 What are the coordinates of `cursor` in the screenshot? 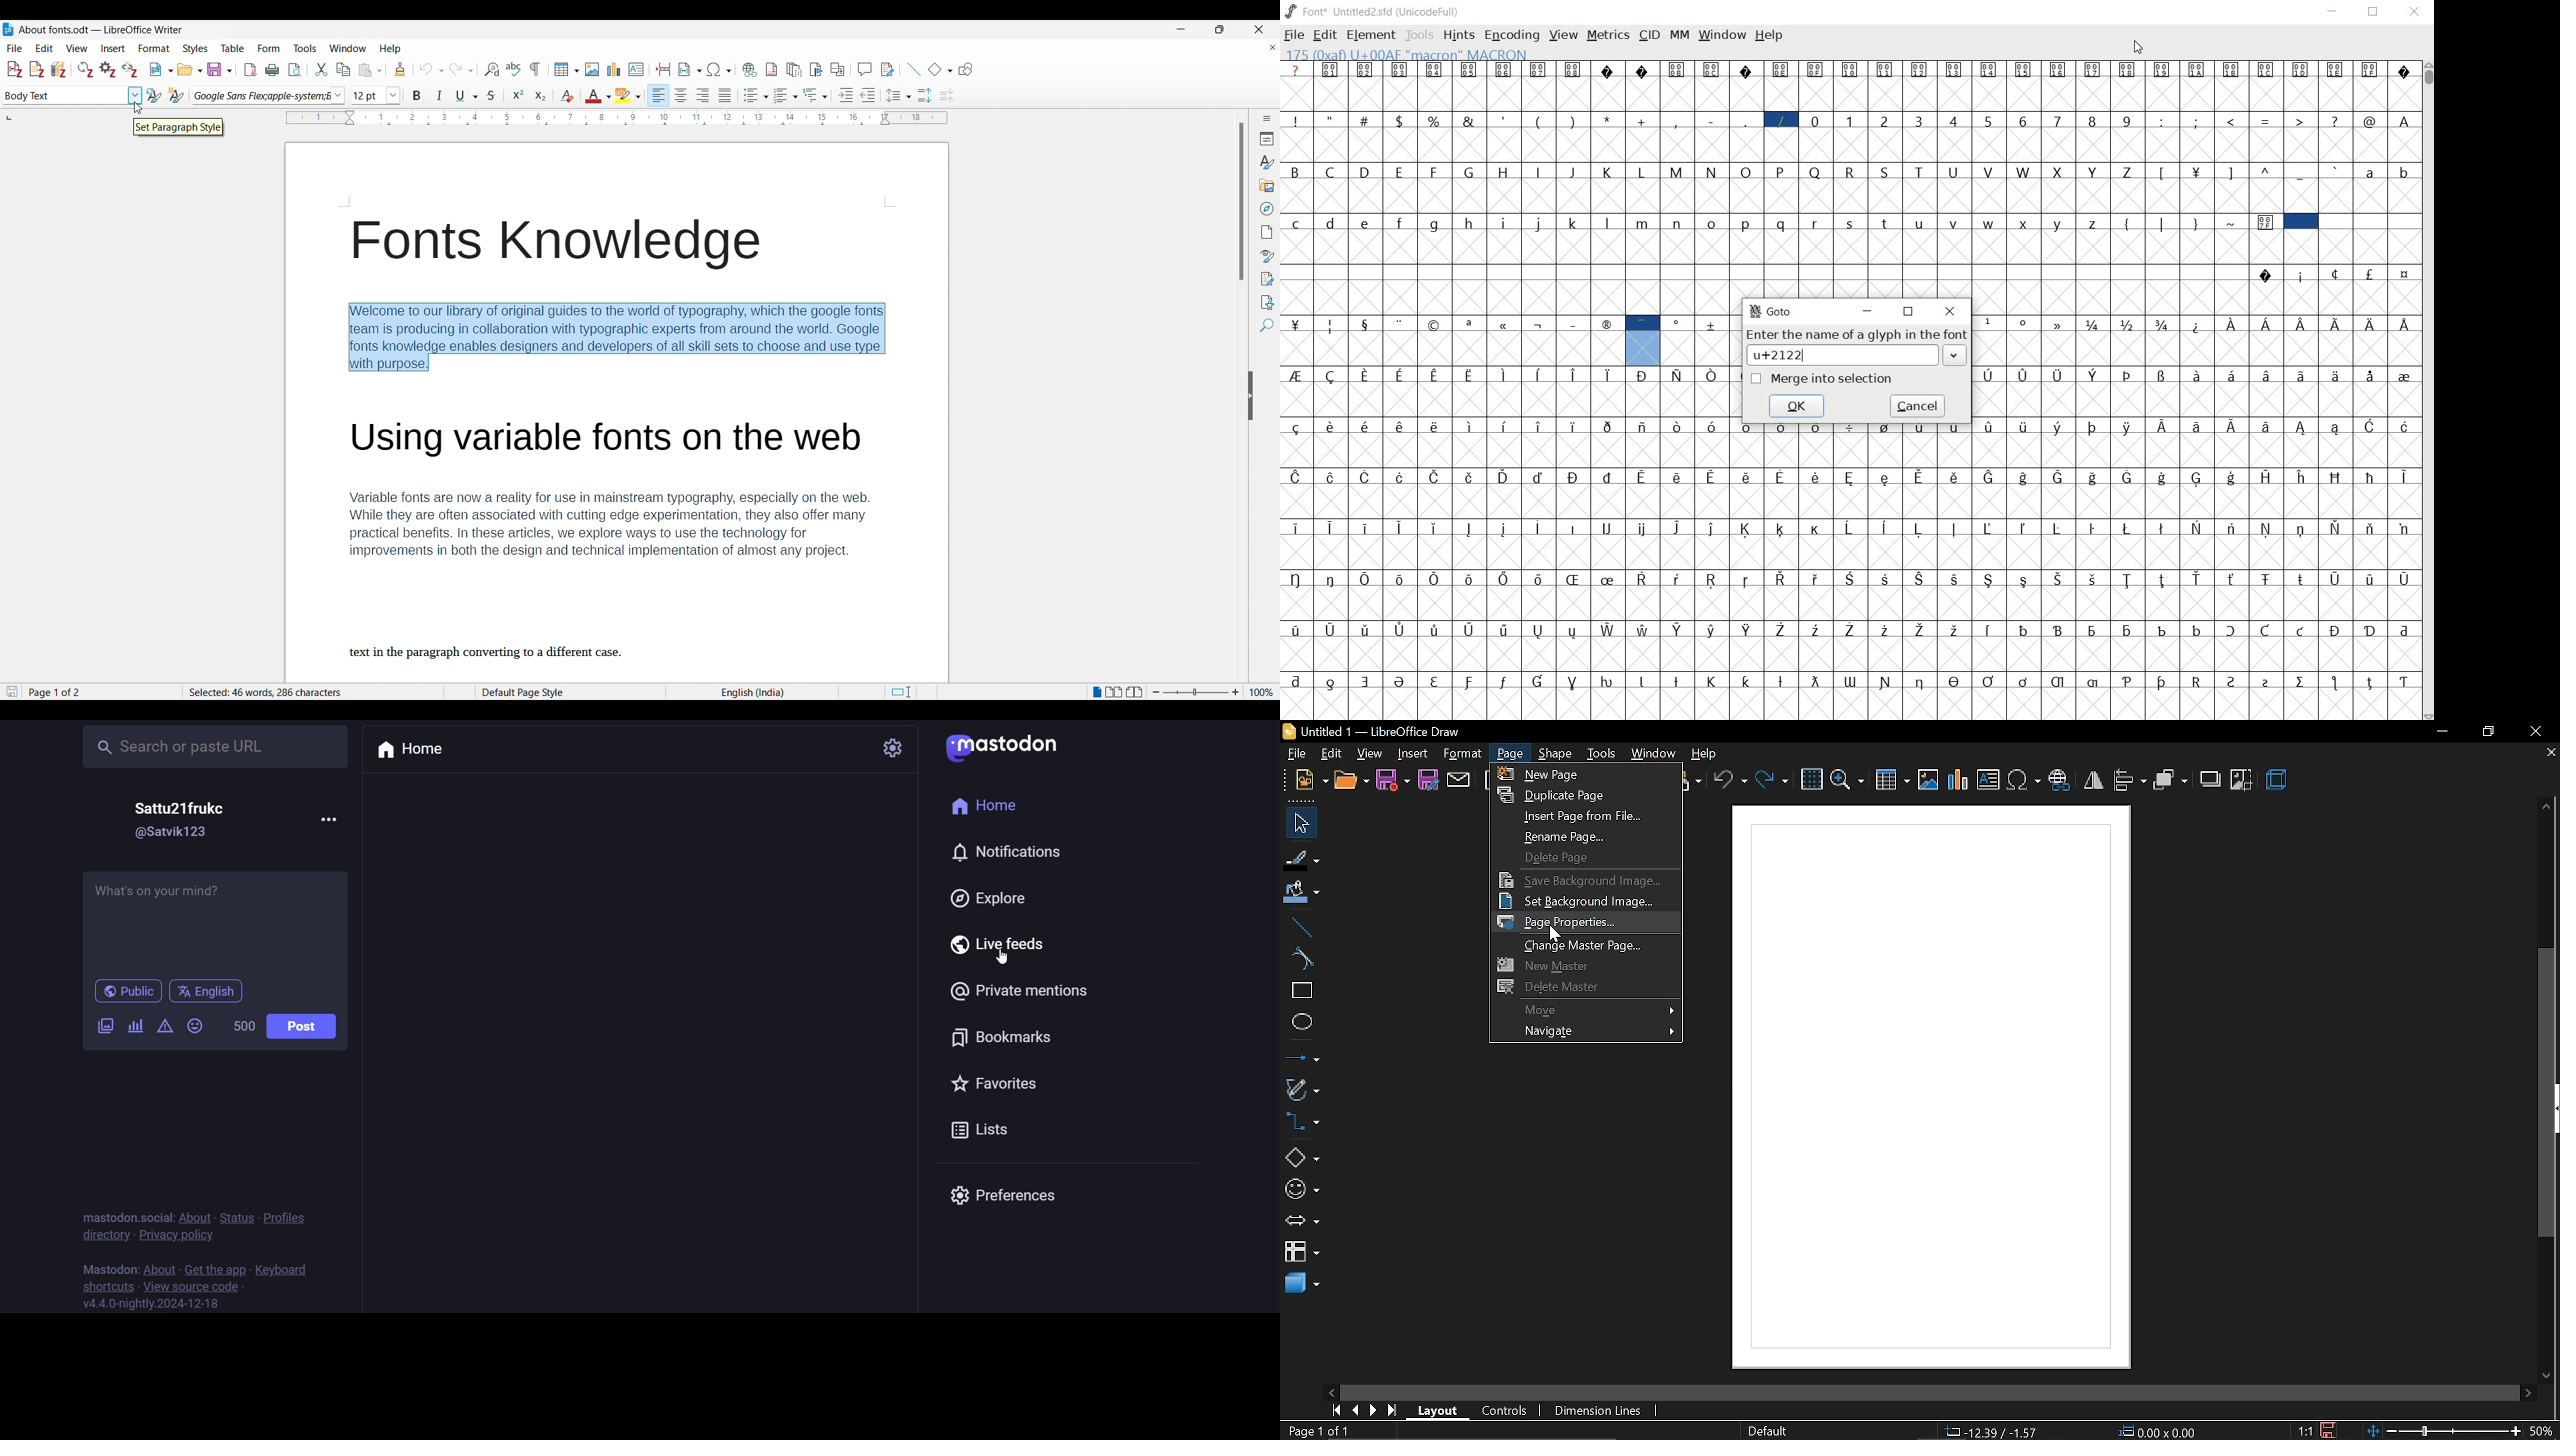 It's located at (1004, 961).